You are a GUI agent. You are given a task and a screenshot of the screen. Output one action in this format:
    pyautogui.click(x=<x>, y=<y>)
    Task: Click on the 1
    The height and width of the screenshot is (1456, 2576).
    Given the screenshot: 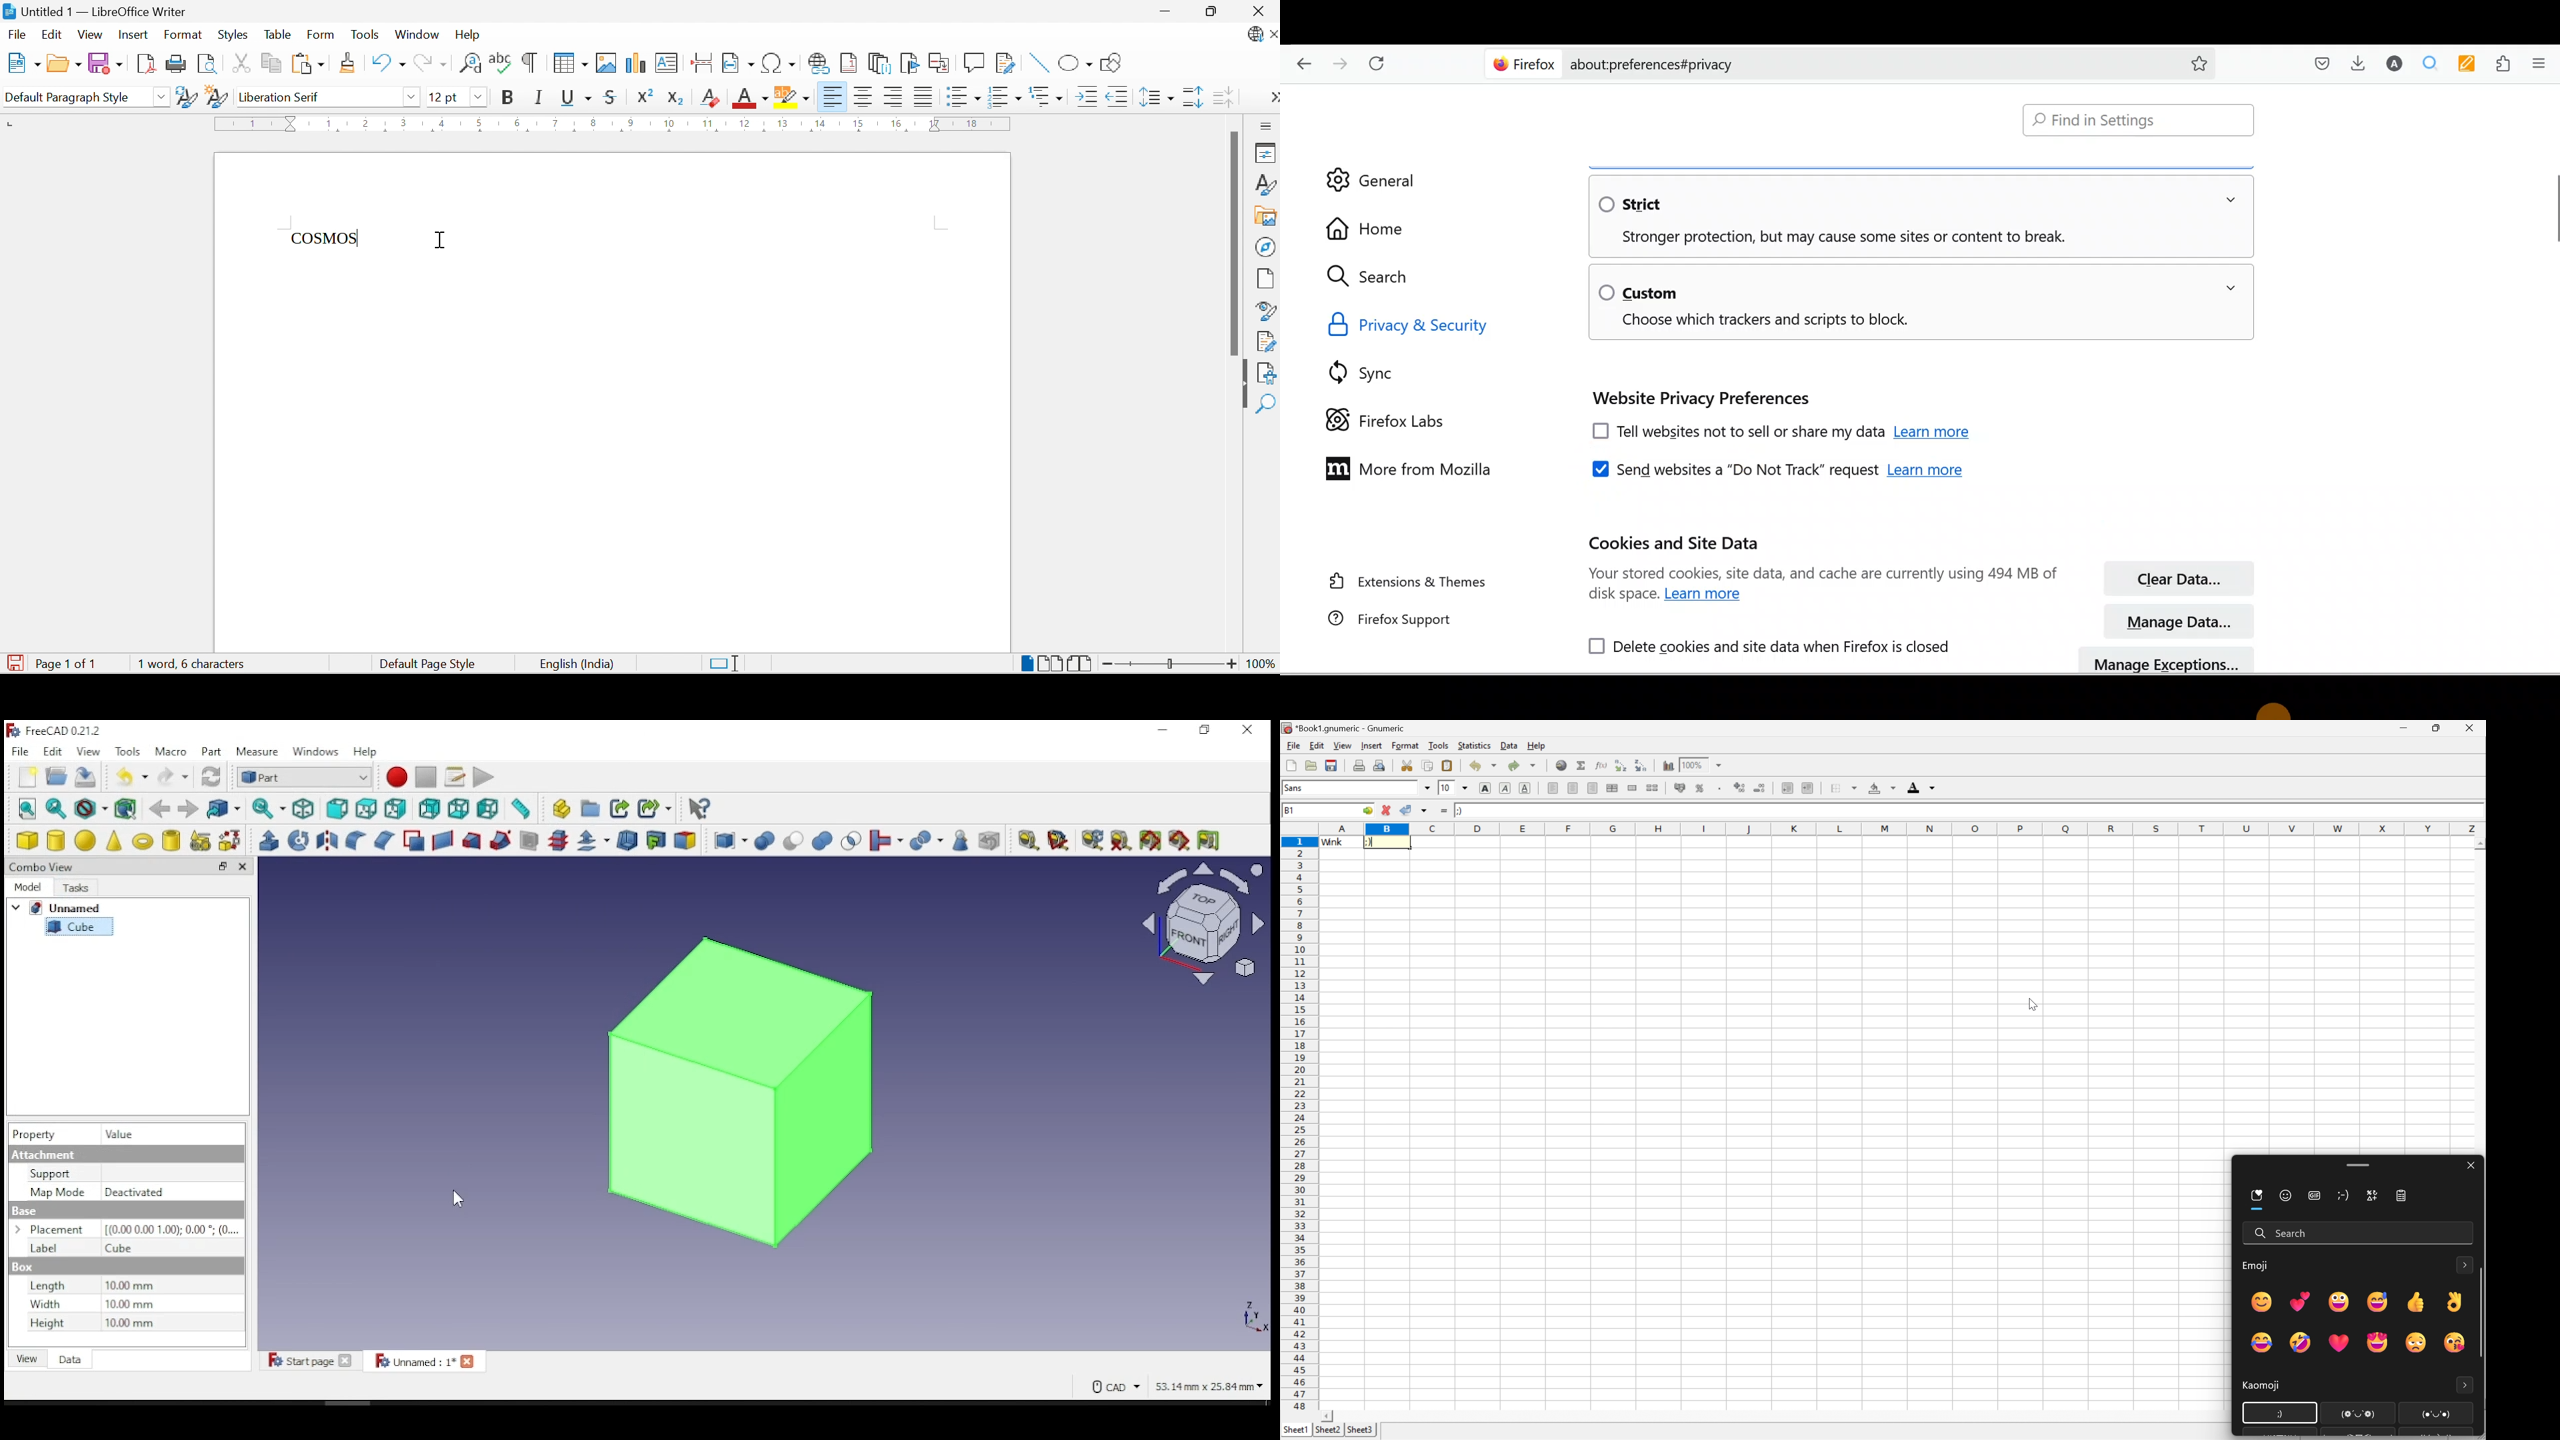 What is the action you would take?
    pyautogui.click(x=329, y=122)
    